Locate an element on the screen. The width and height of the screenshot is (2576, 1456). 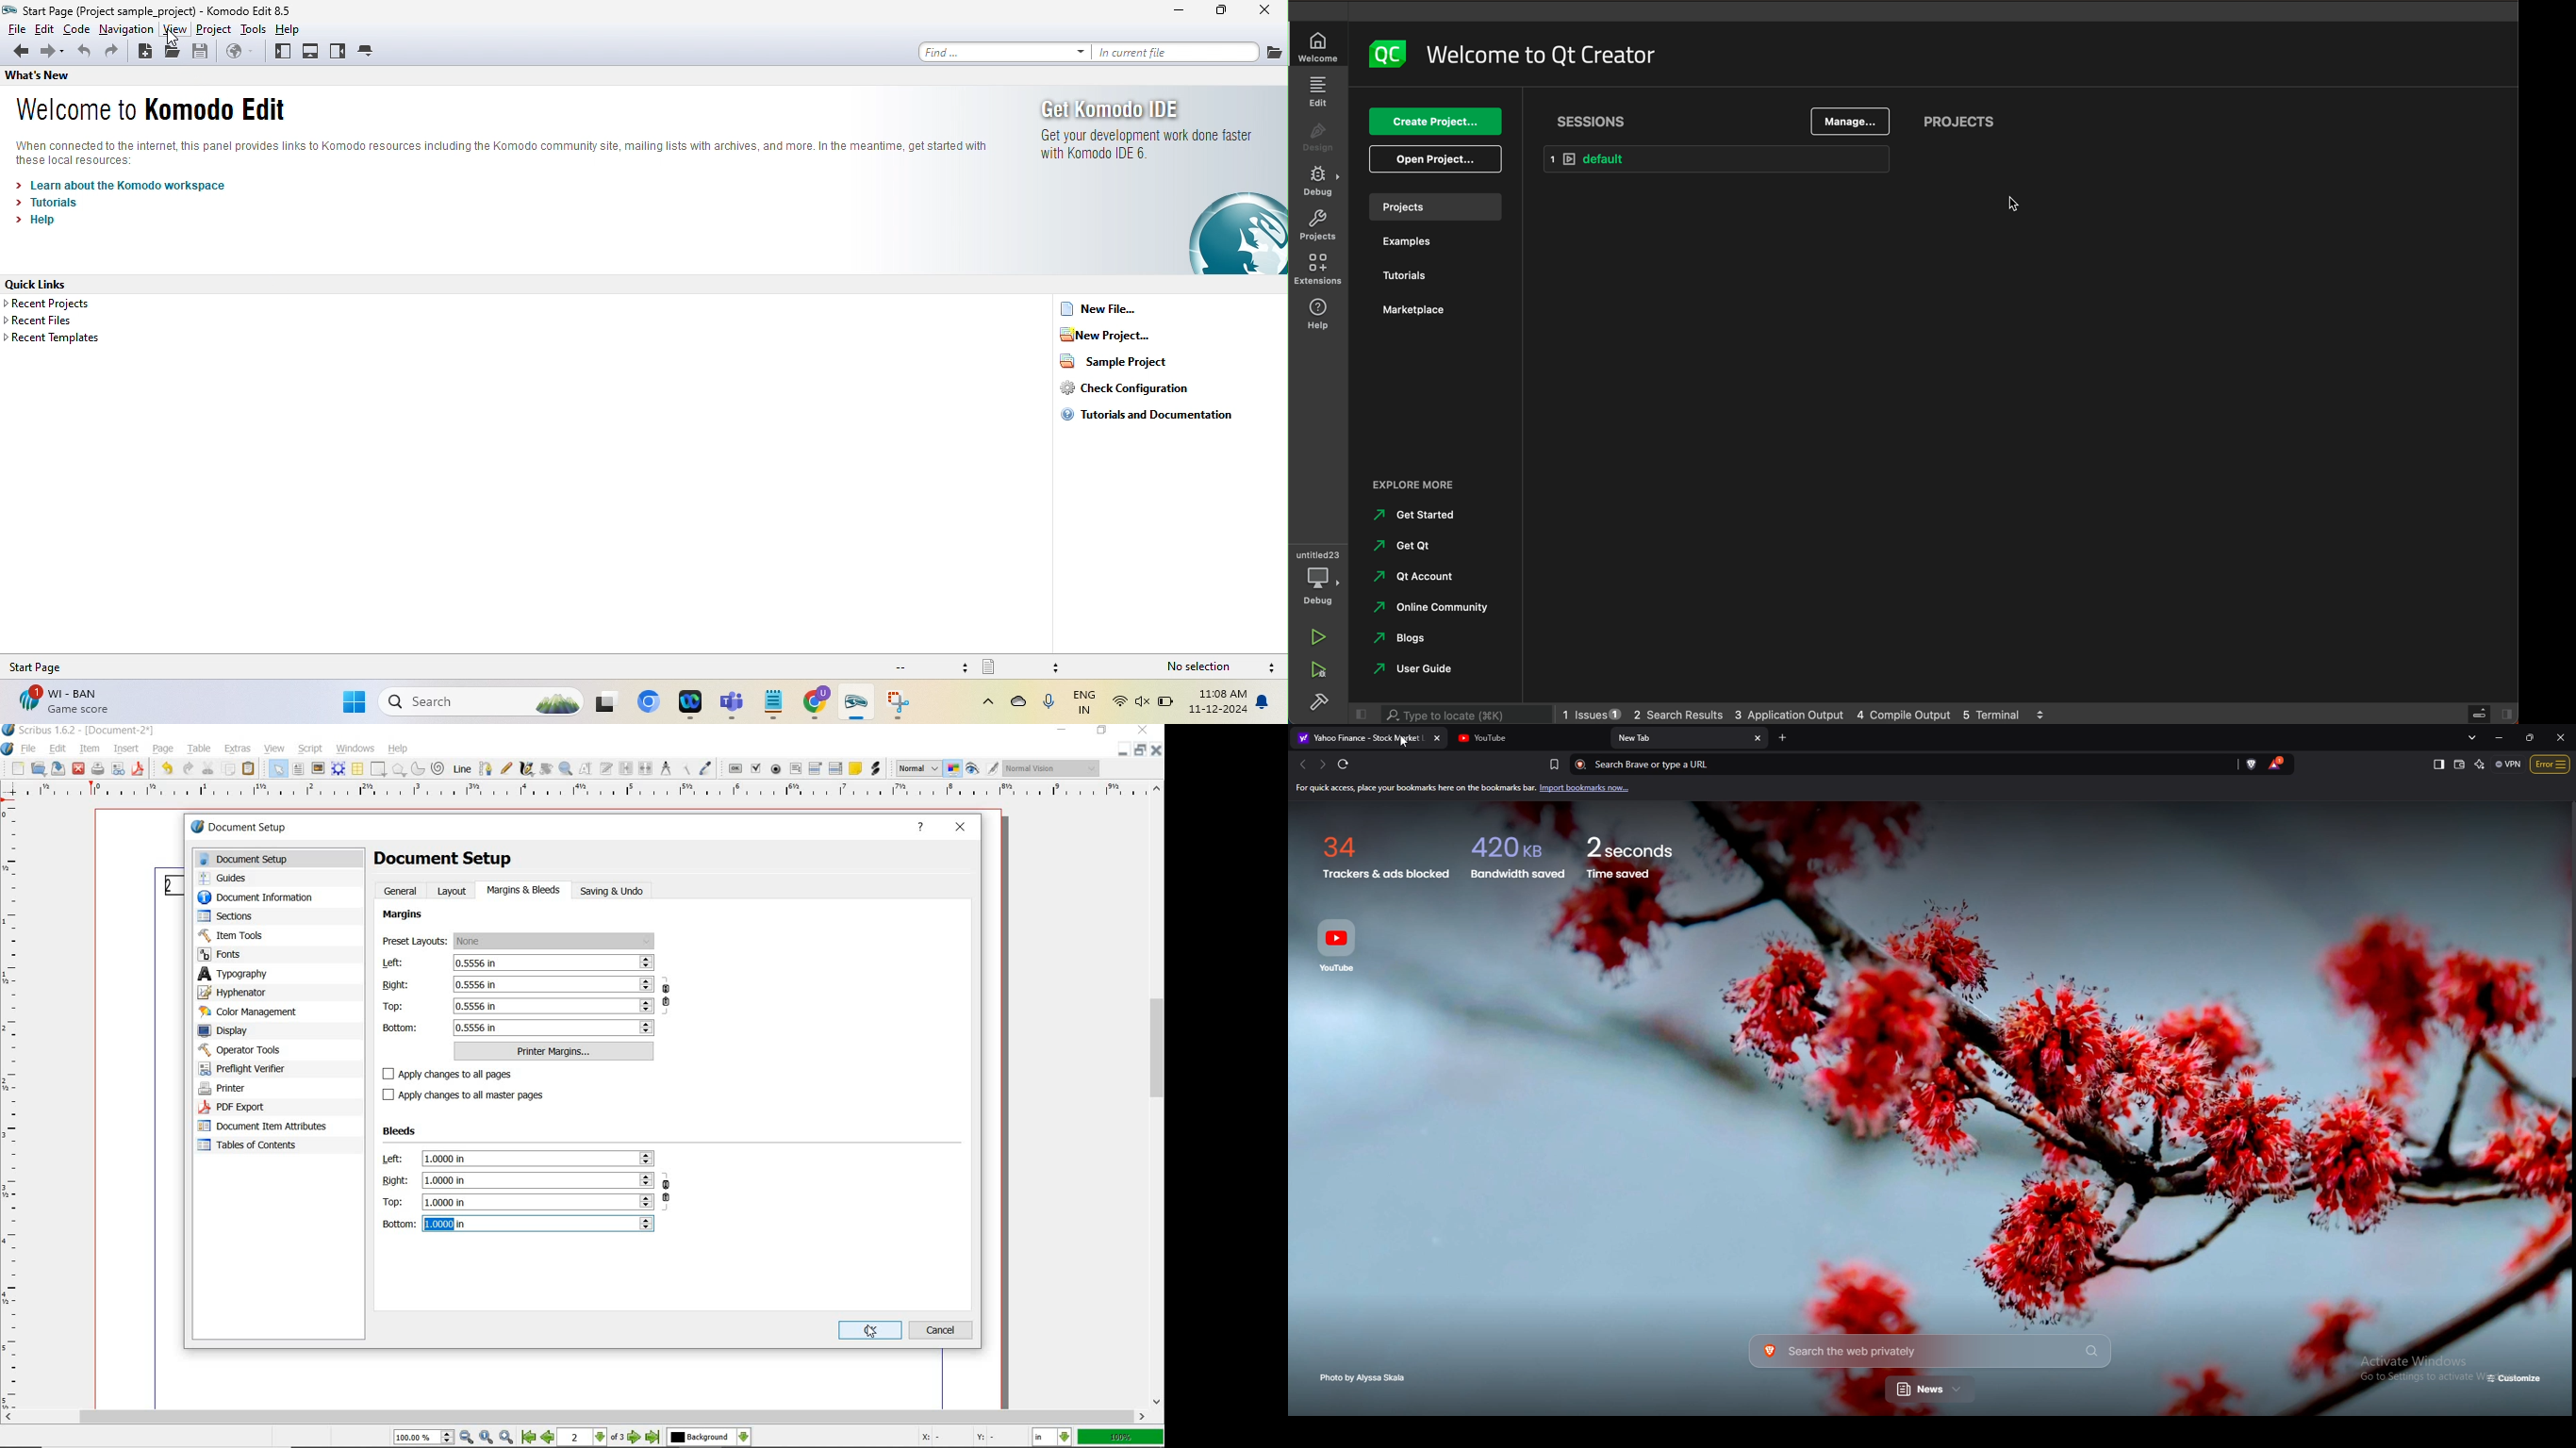
Horizontal MArgin is located at coordinates (578, 793).